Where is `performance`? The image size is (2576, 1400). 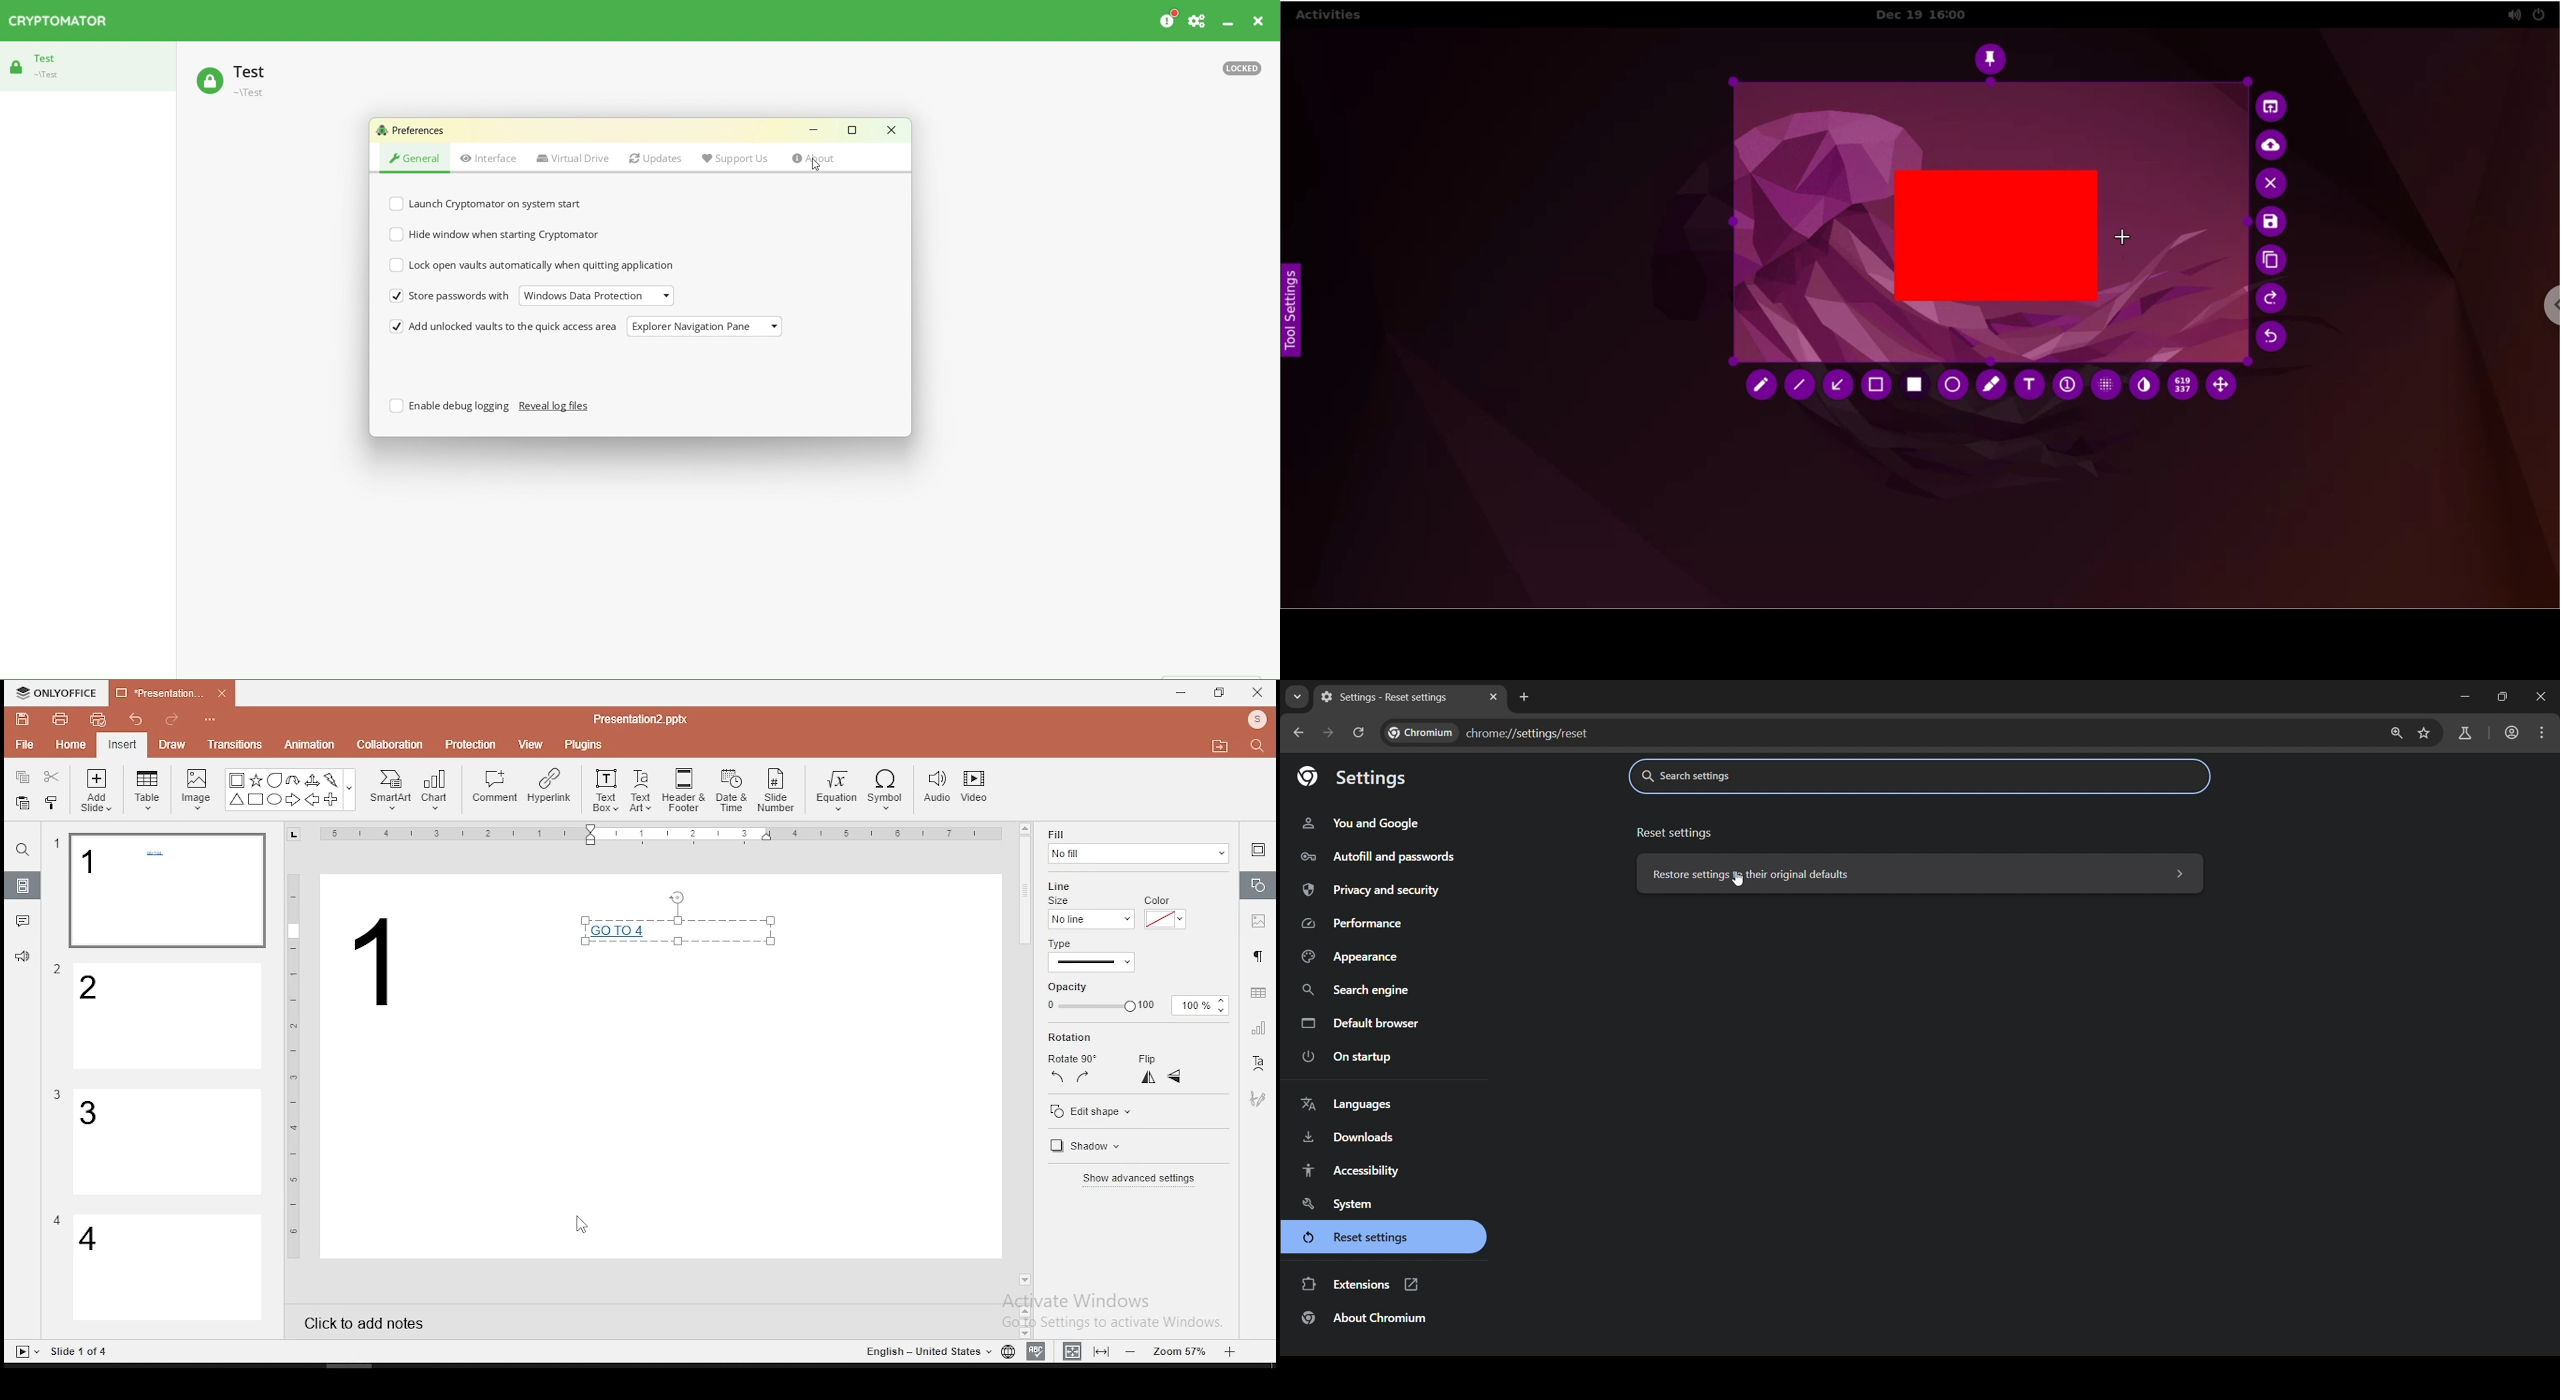
performance is located at coordinates (1357, 921).